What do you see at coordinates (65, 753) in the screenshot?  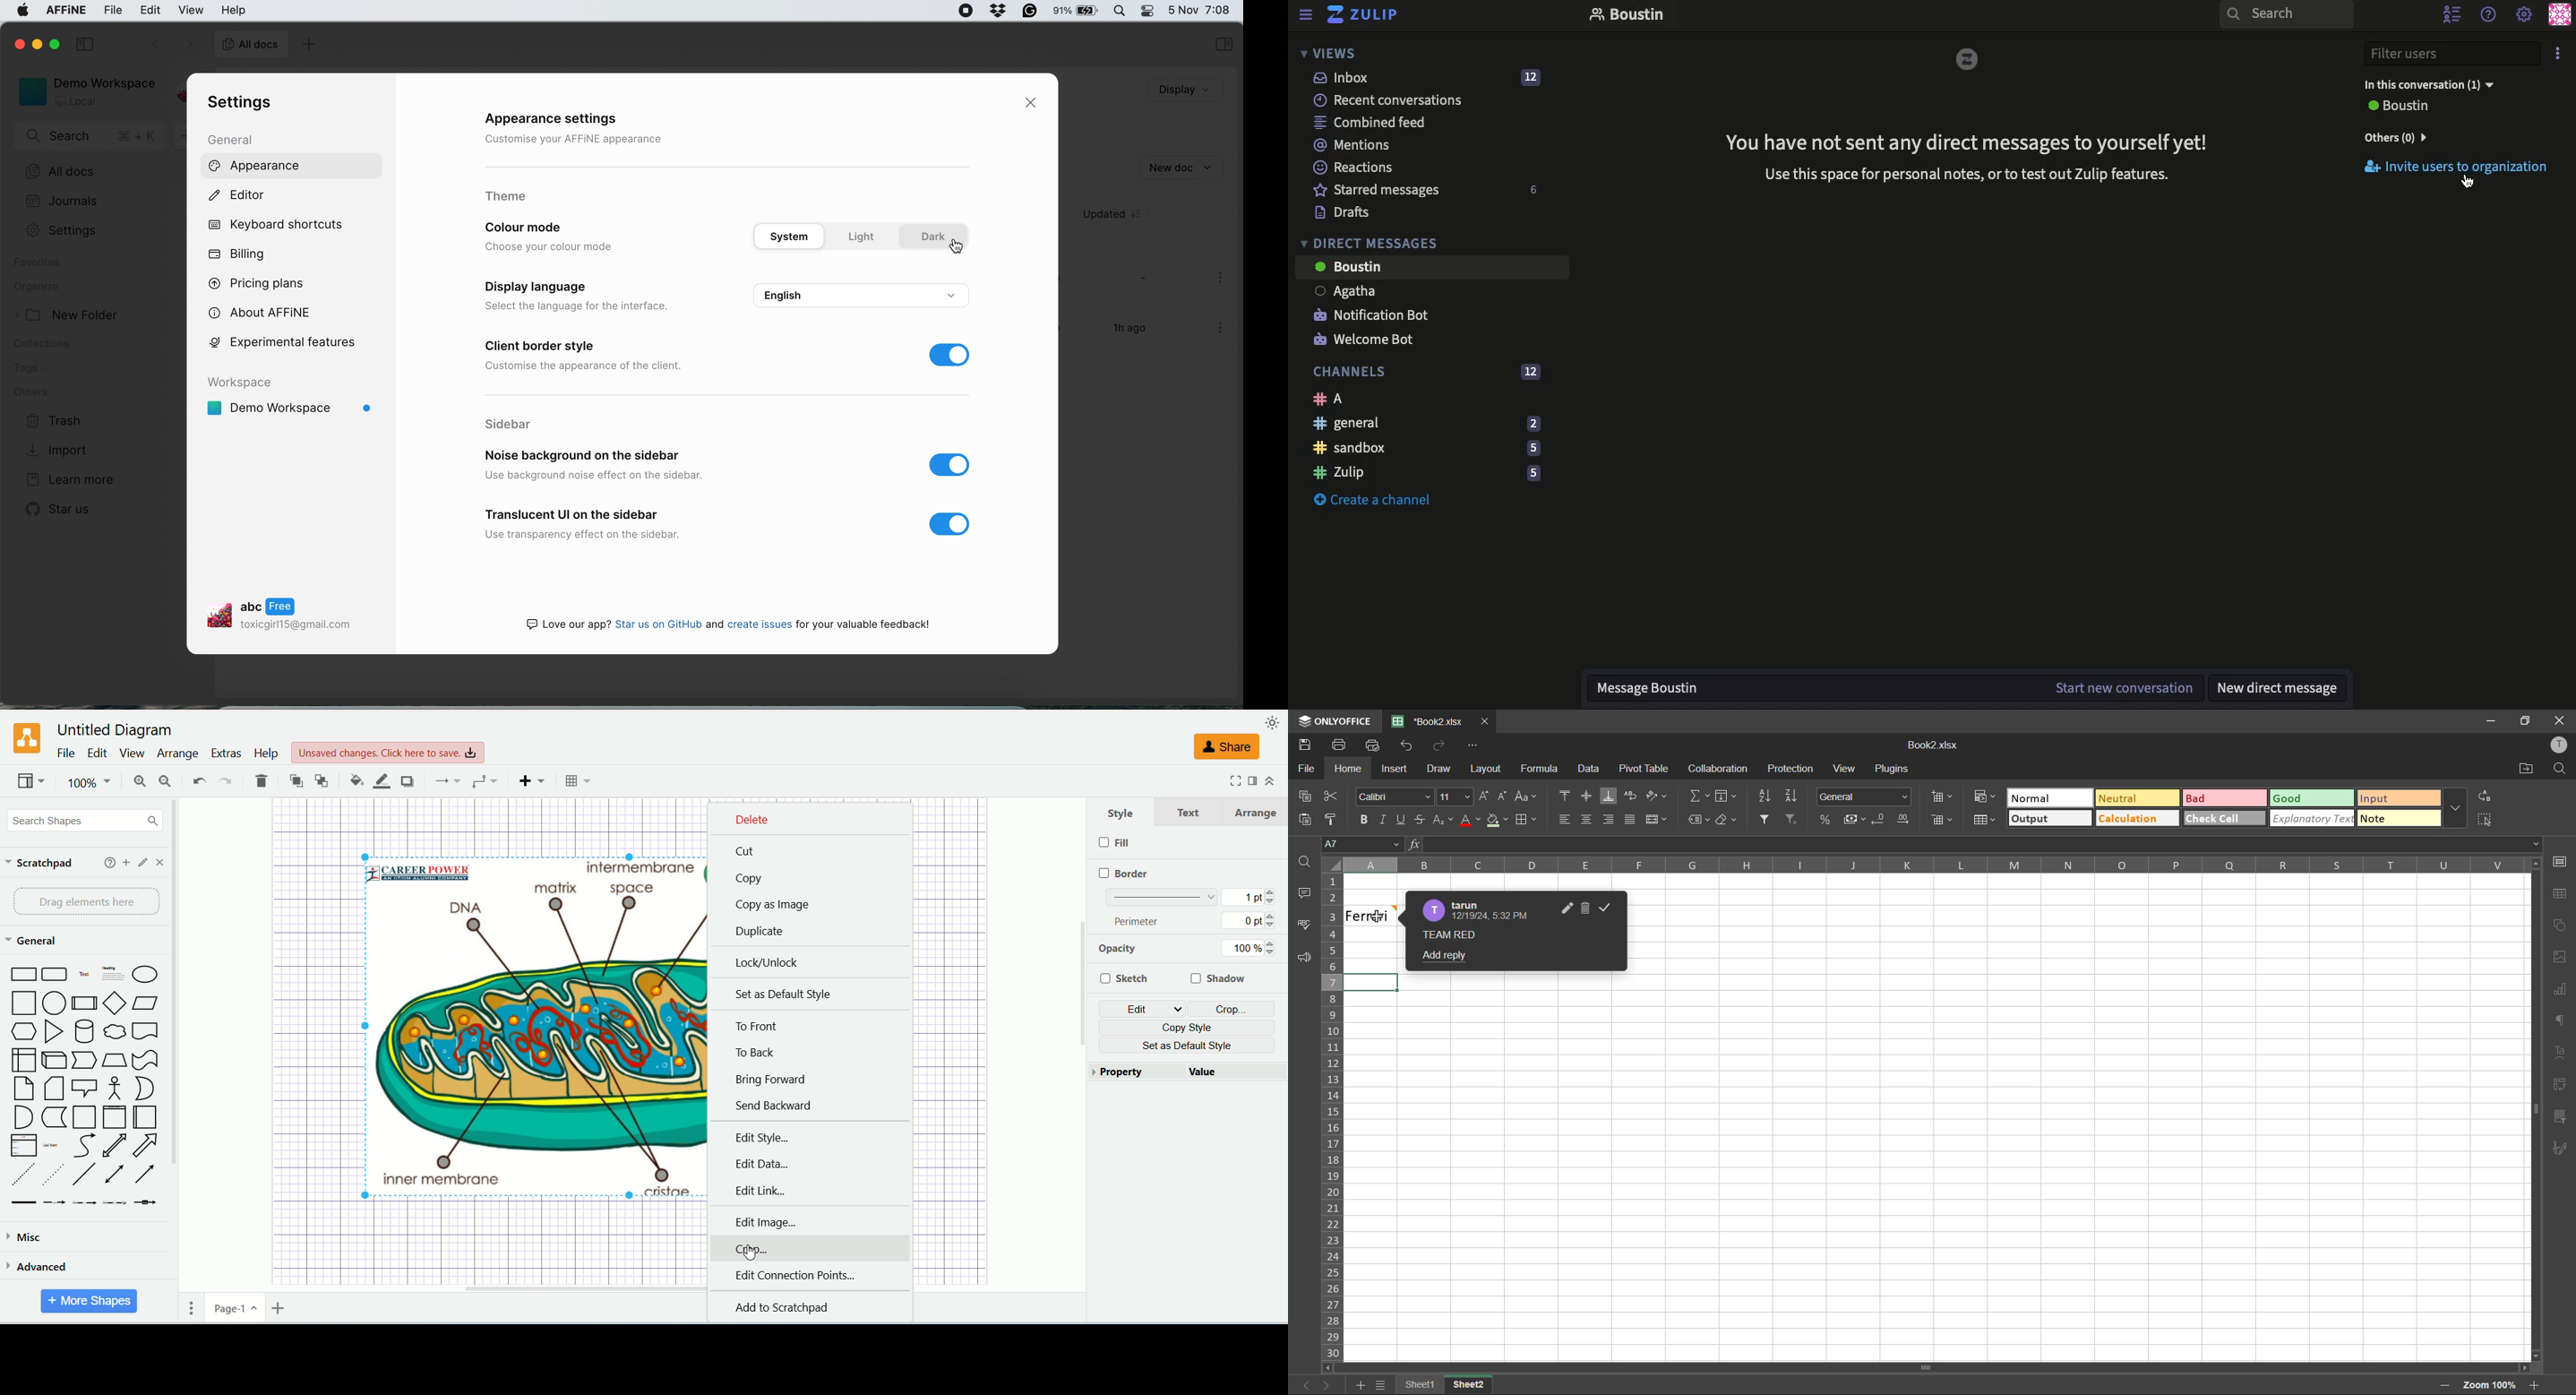 I see `file` at bounding box center [65, 753].